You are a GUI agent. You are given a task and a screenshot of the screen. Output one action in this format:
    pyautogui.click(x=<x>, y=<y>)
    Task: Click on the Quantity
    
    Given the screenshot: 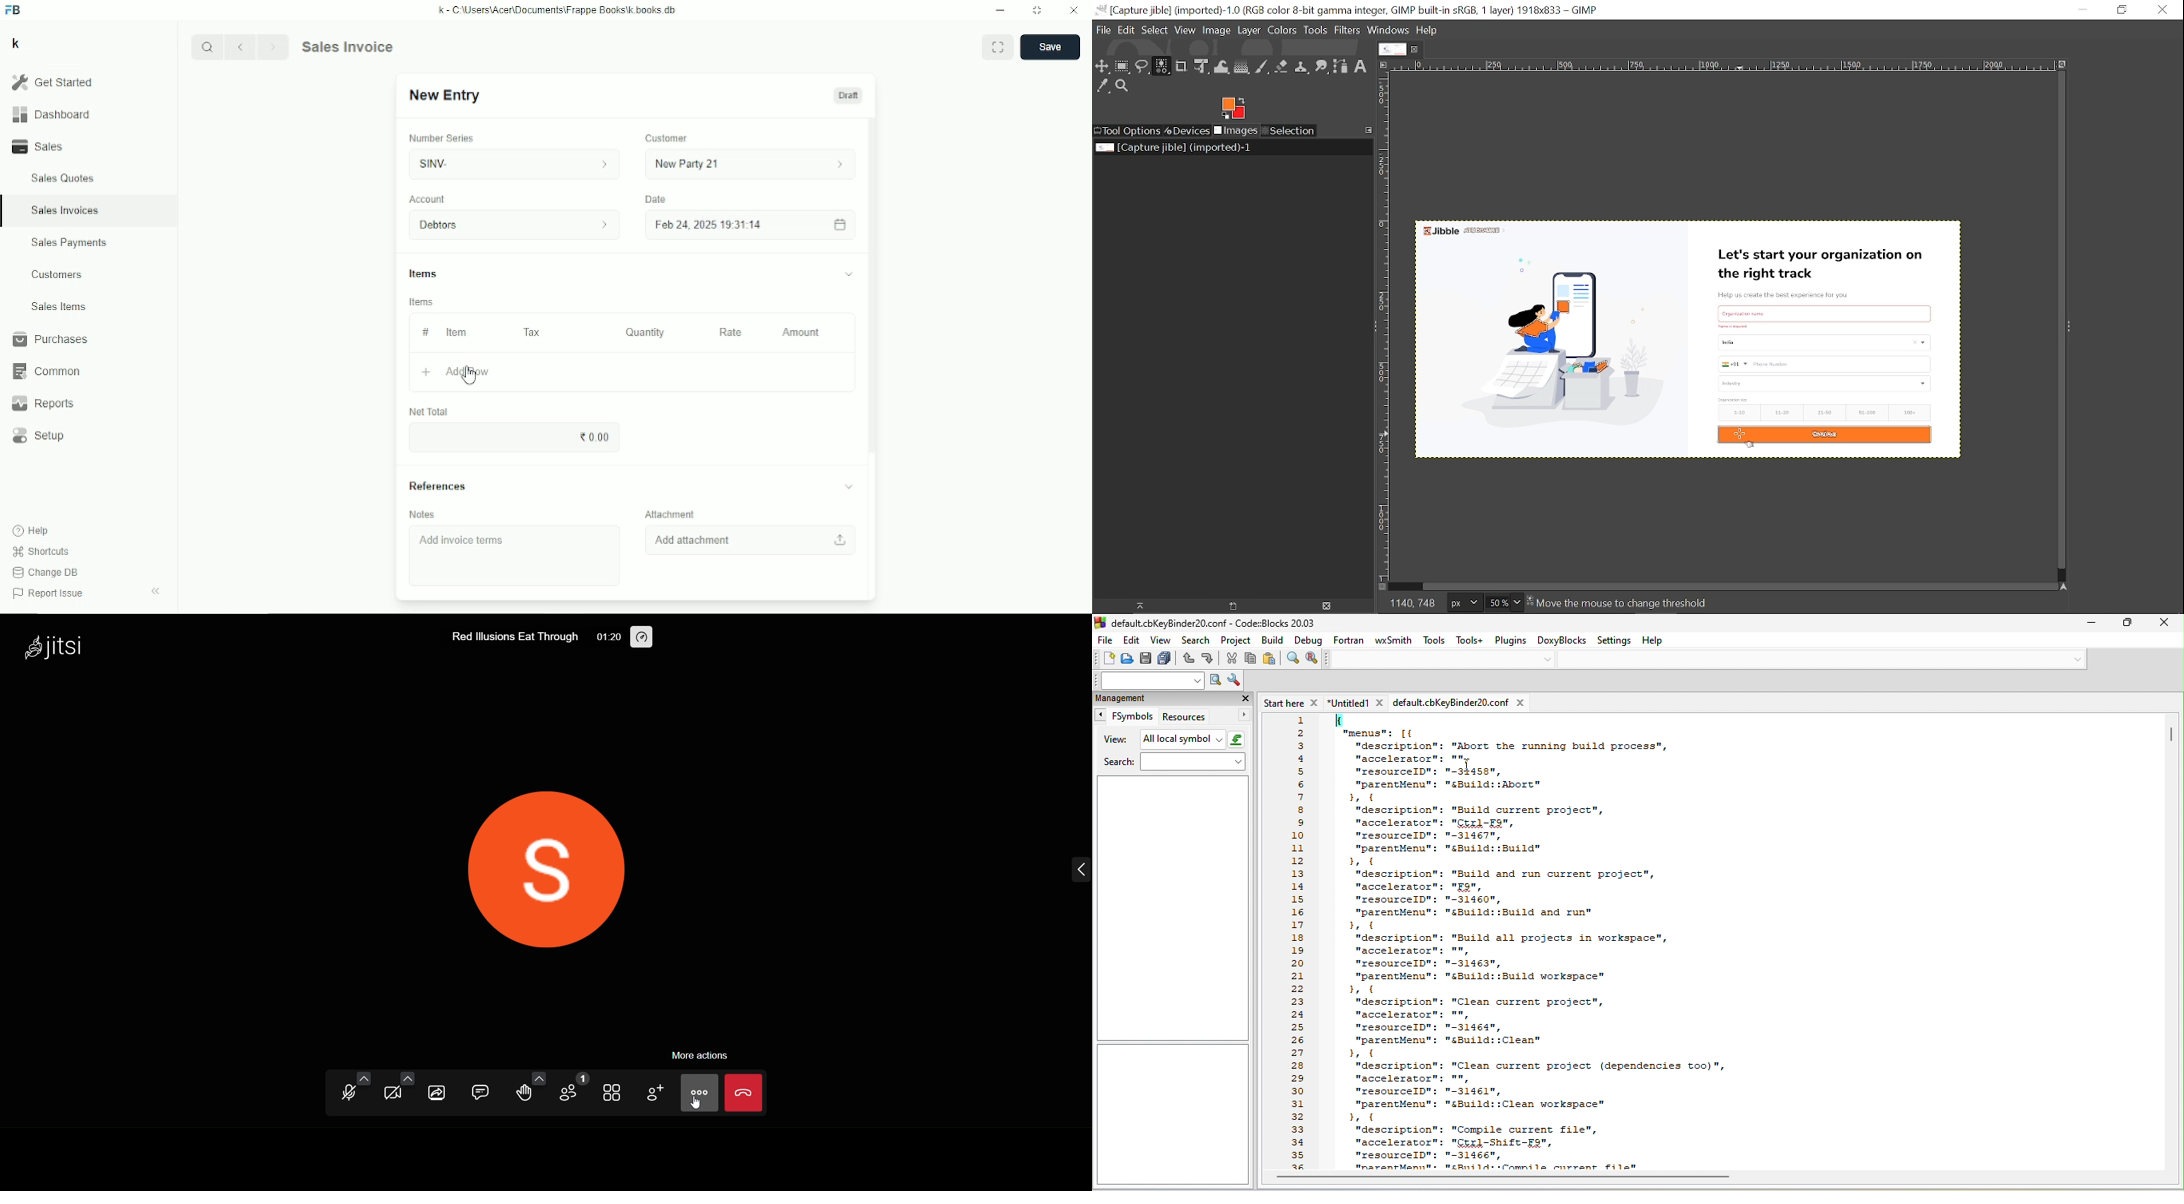 What is the action you would take?
    pyautogui.click(x=645, y=332)
    